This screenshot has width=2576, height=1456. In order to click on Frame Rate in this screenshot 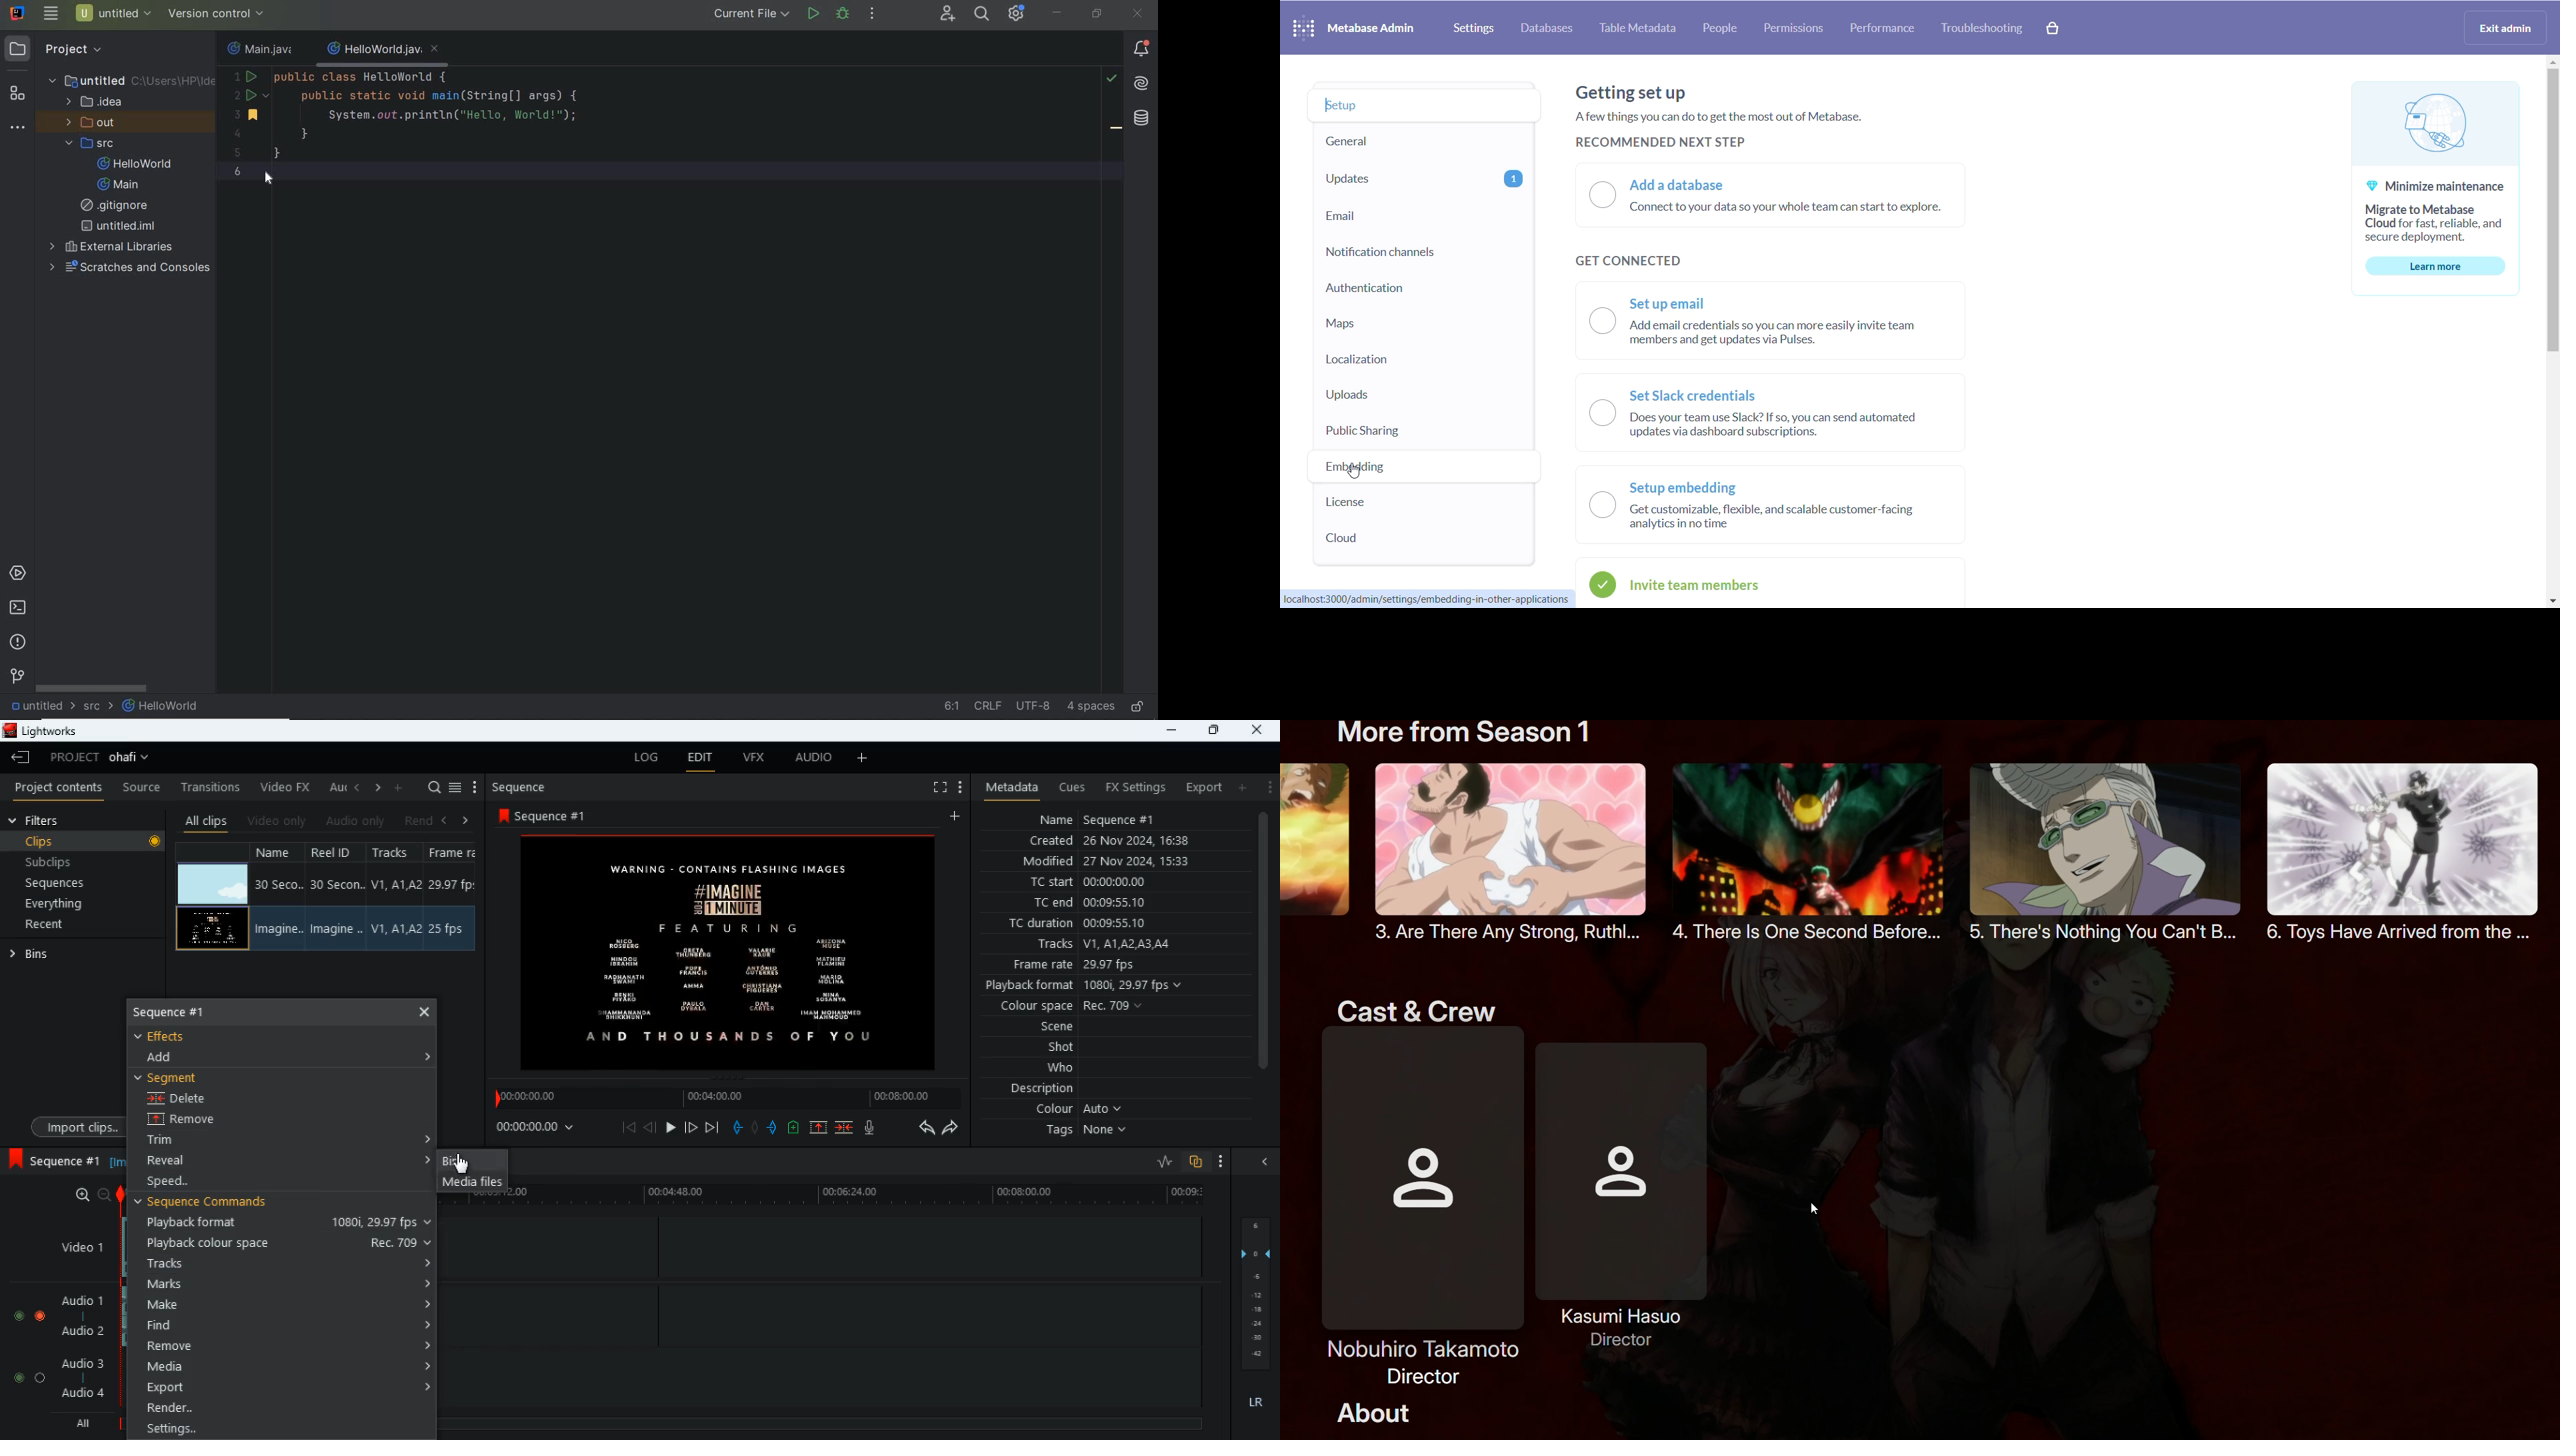, I will do `click(448, 929)`.